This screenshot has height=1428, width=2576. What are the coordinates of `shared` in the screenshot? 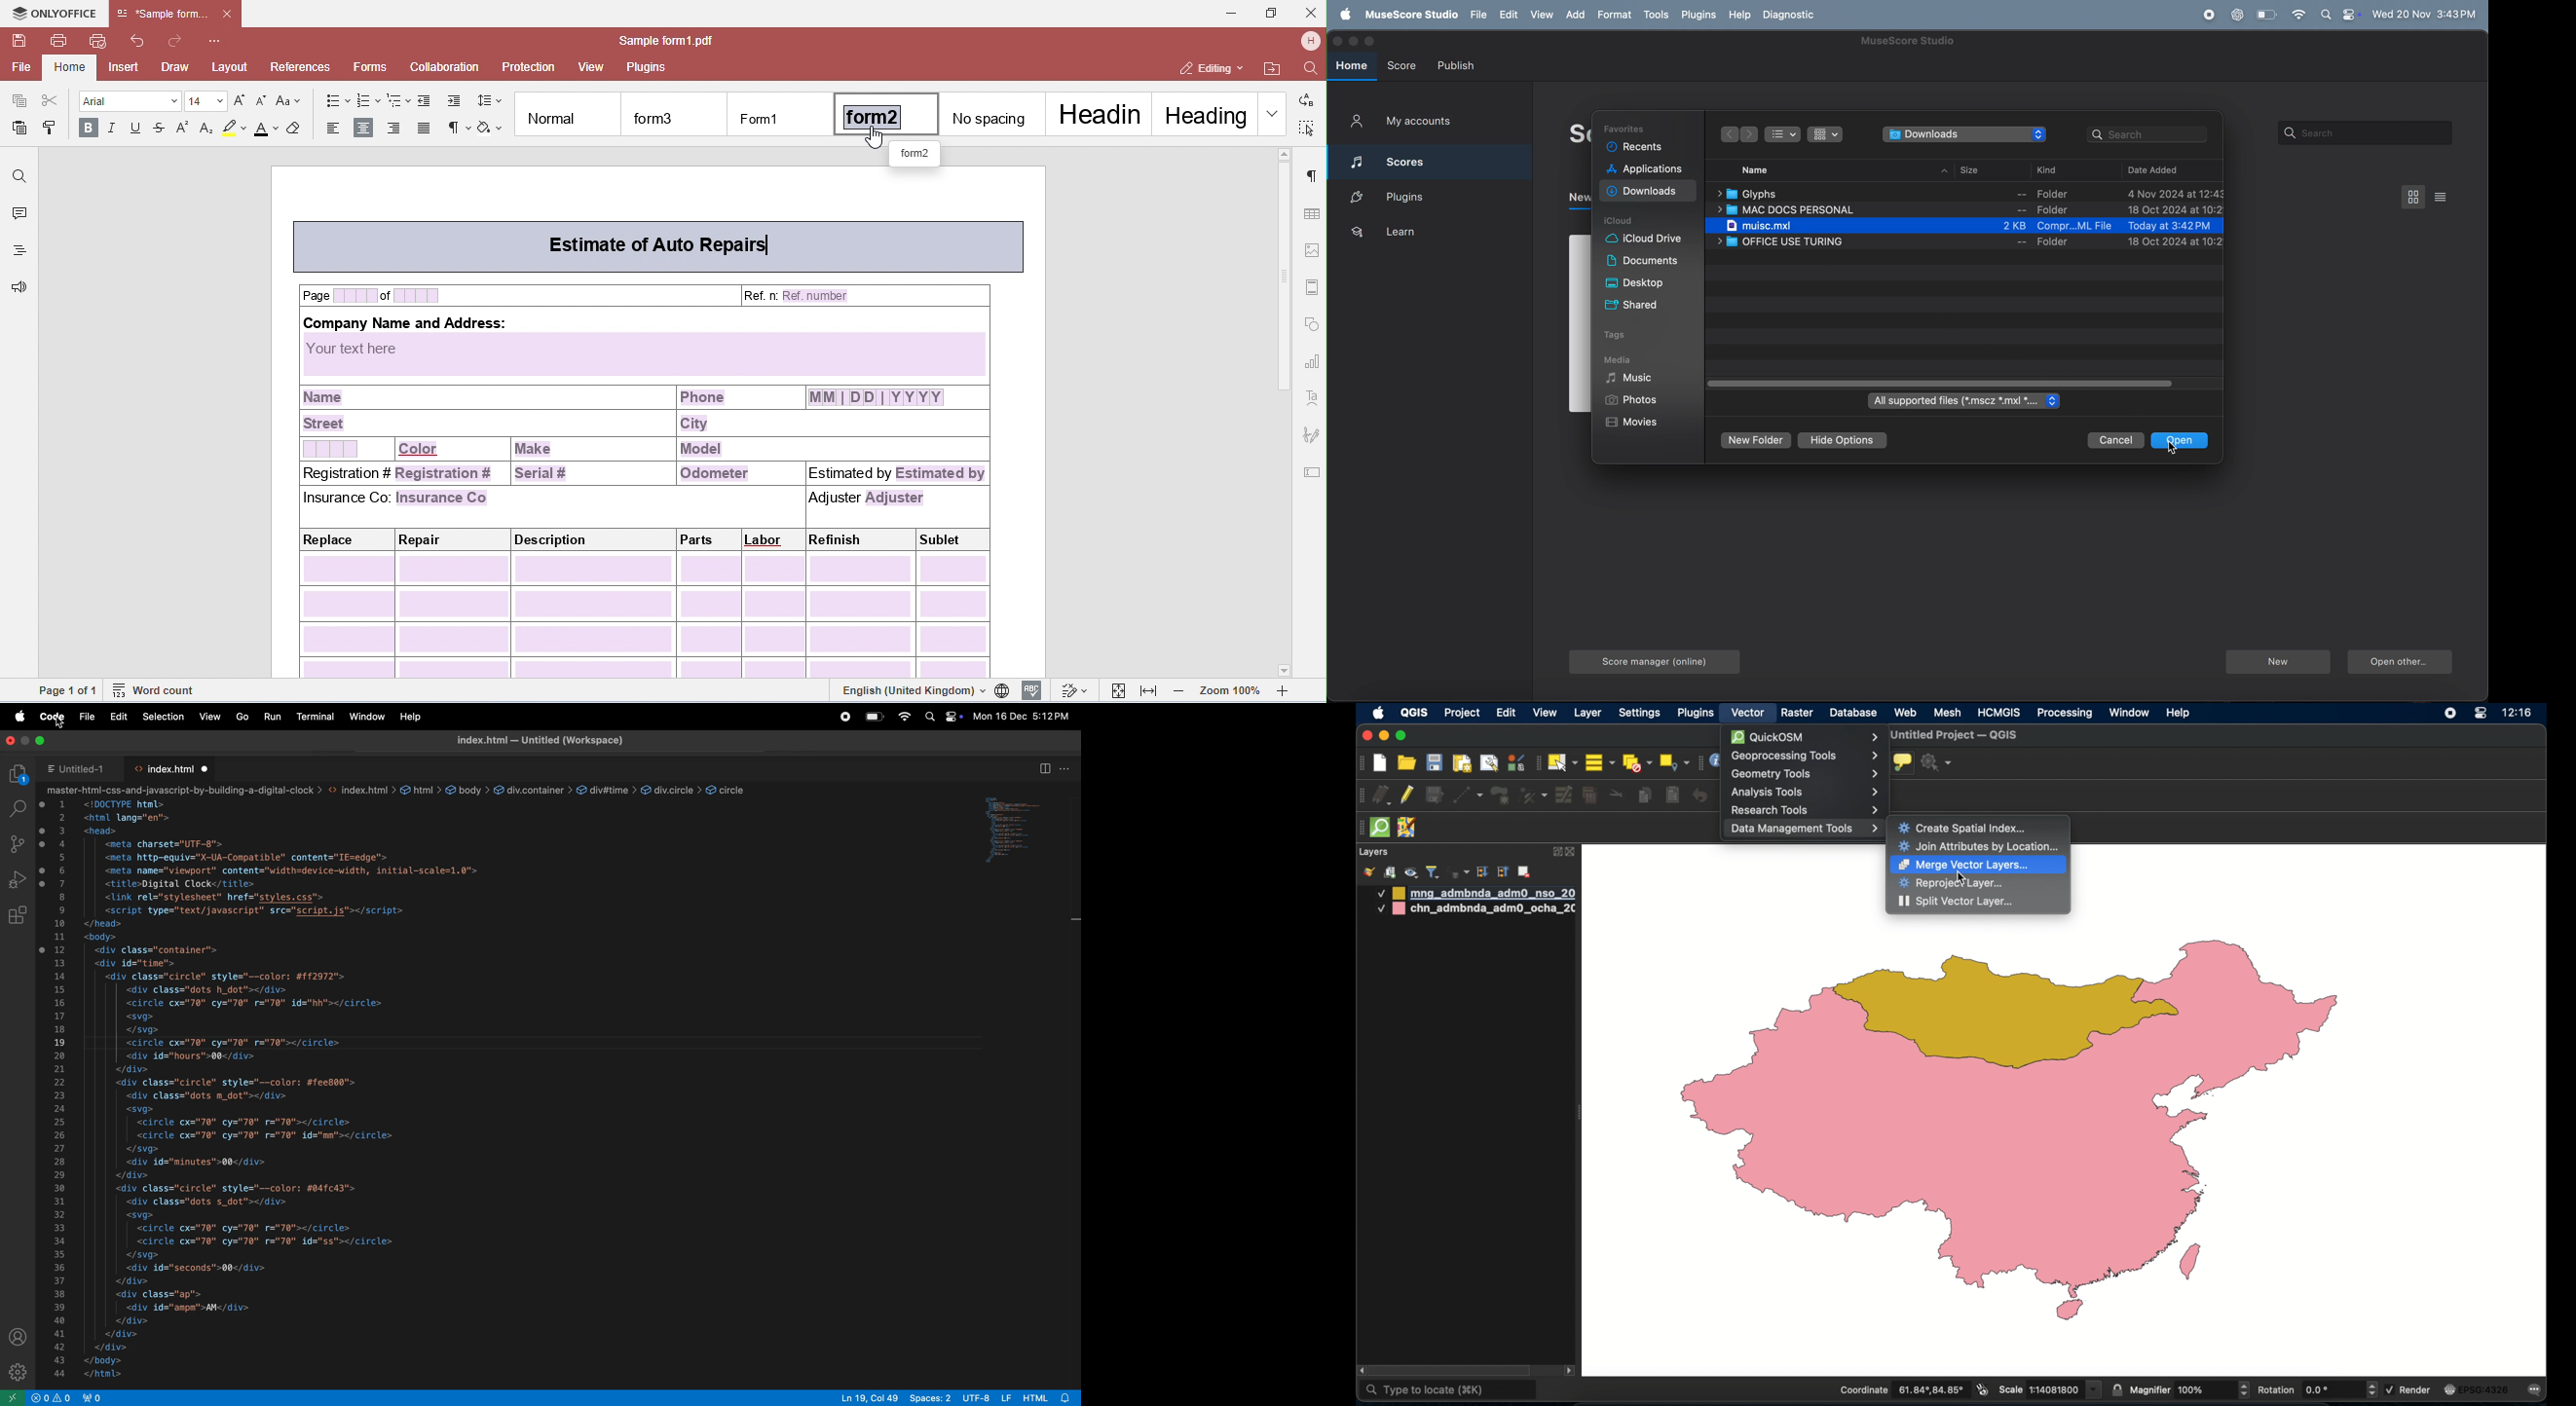 It's located at (1643, 306).